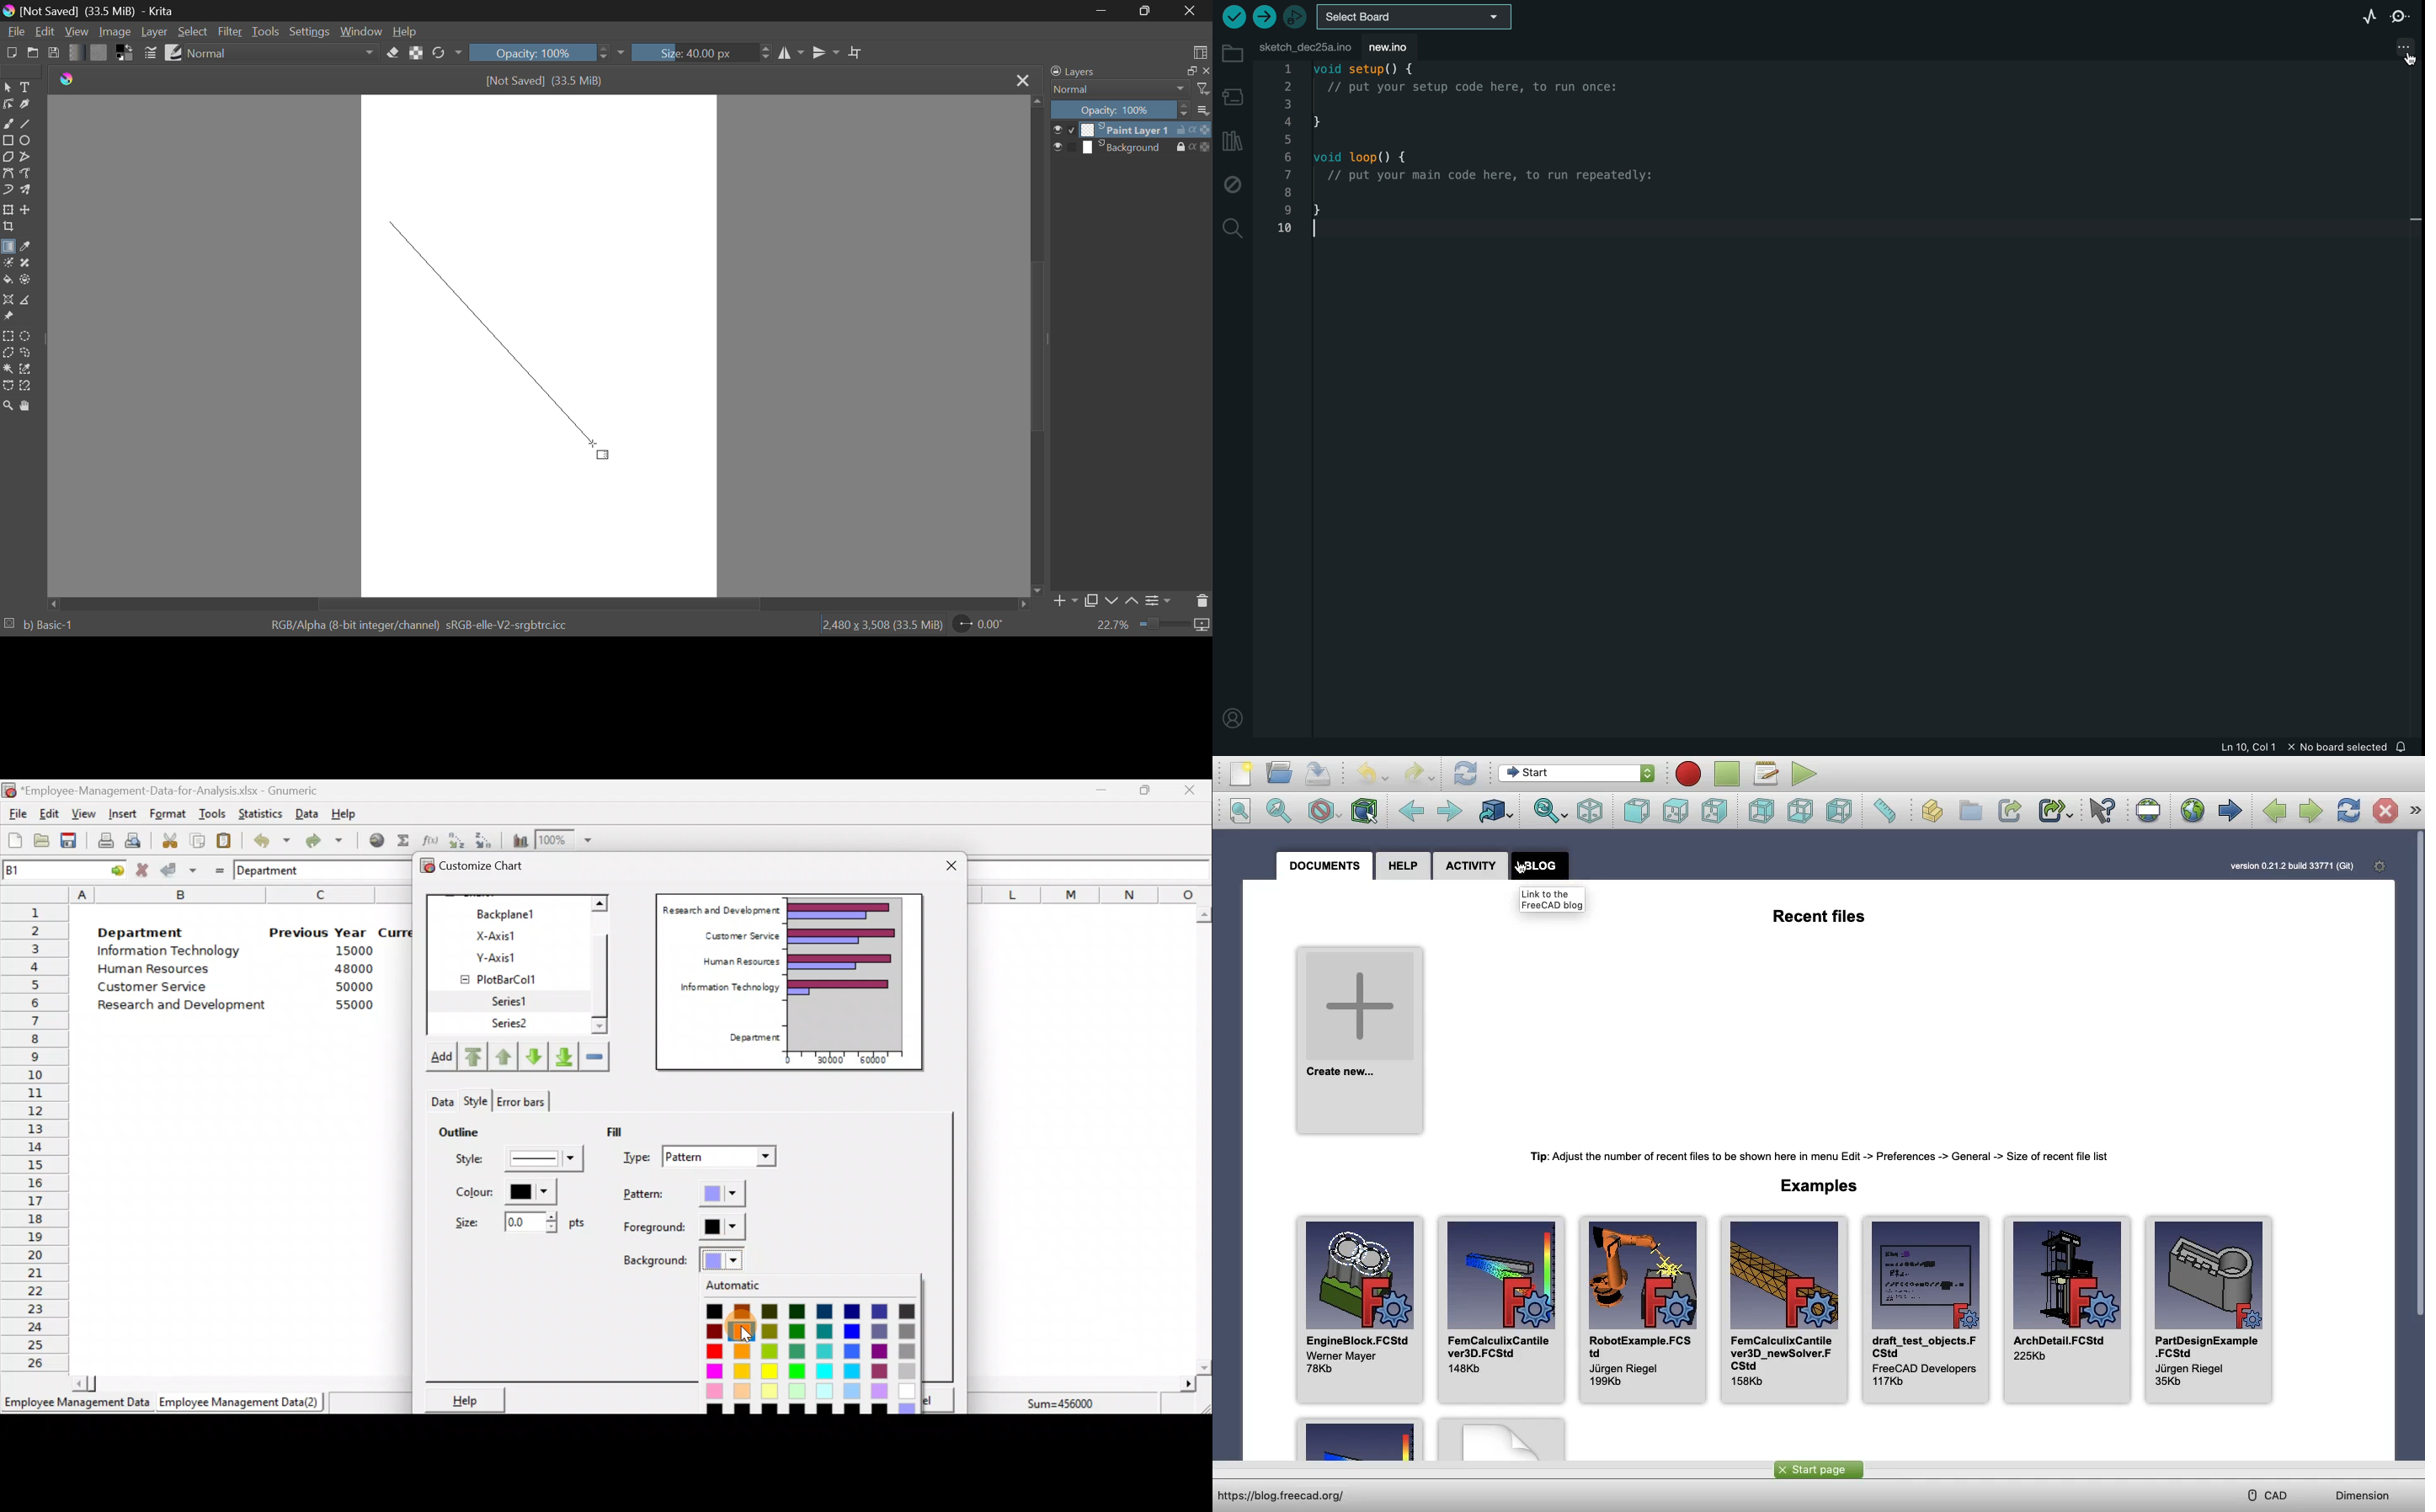 This screenshot has width=2436, height=1512. I want to click on Crop, so click(856, 53).